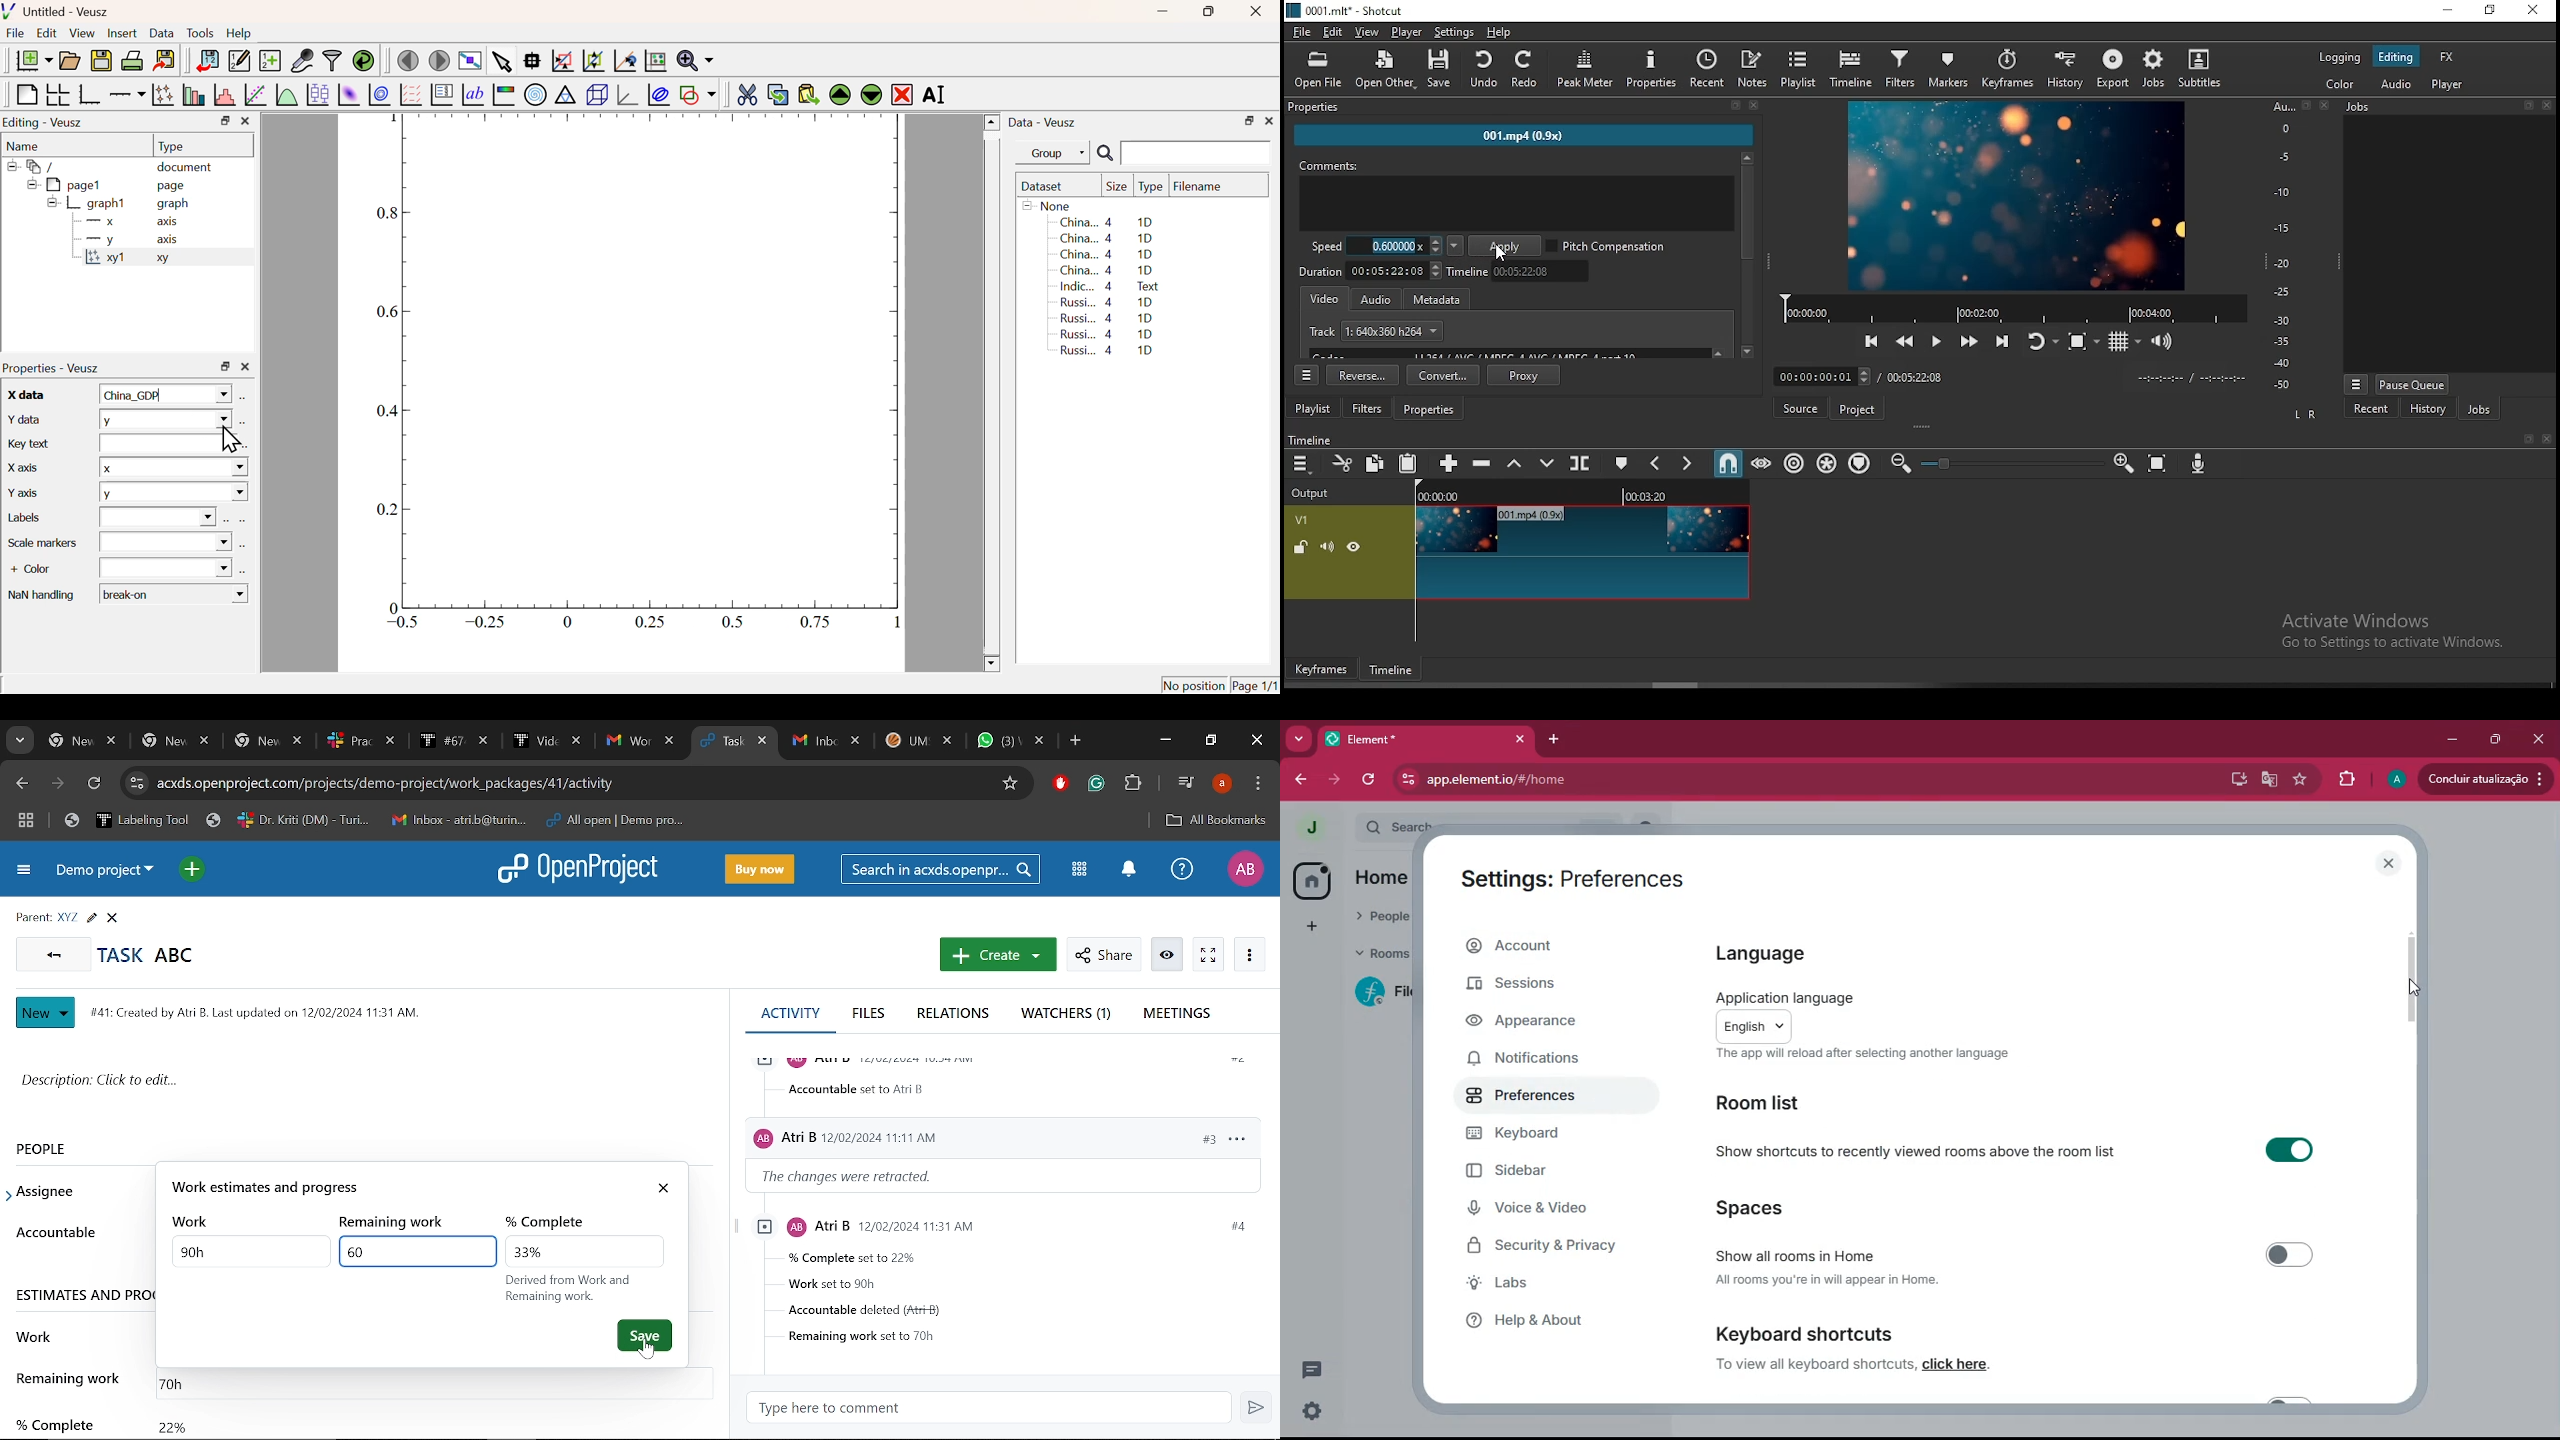  What do you see at coordinates (584, 870) in the screenshot?
I see `Open project logo` at bounding box center [584, 870].